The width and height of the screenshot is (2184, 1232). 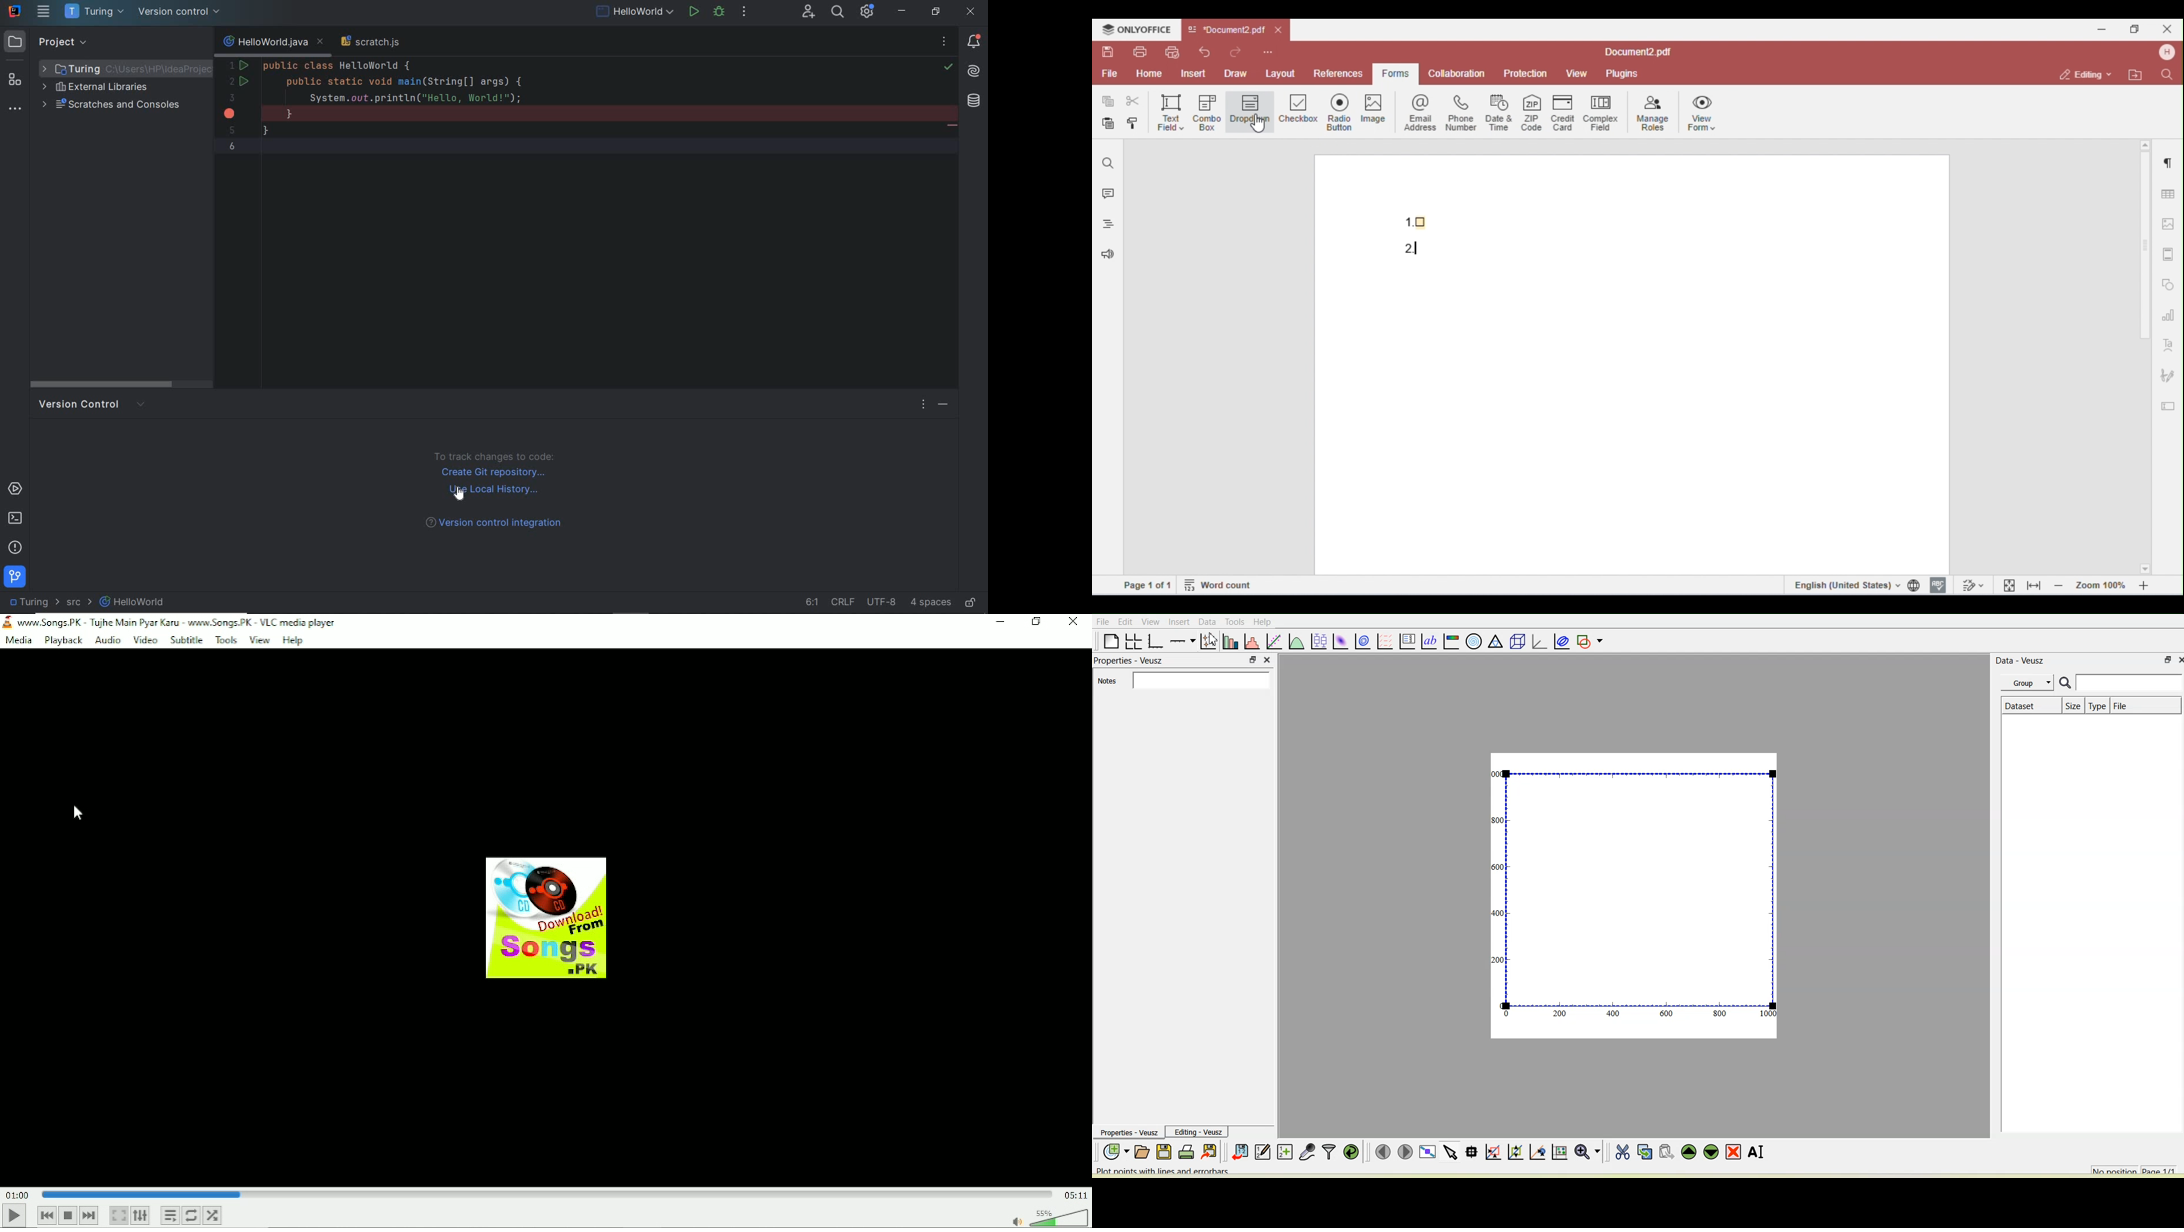 What do you see at coordinates (14, 11) in the screenshot?
I see `system name` at bounding box center [14, 11].